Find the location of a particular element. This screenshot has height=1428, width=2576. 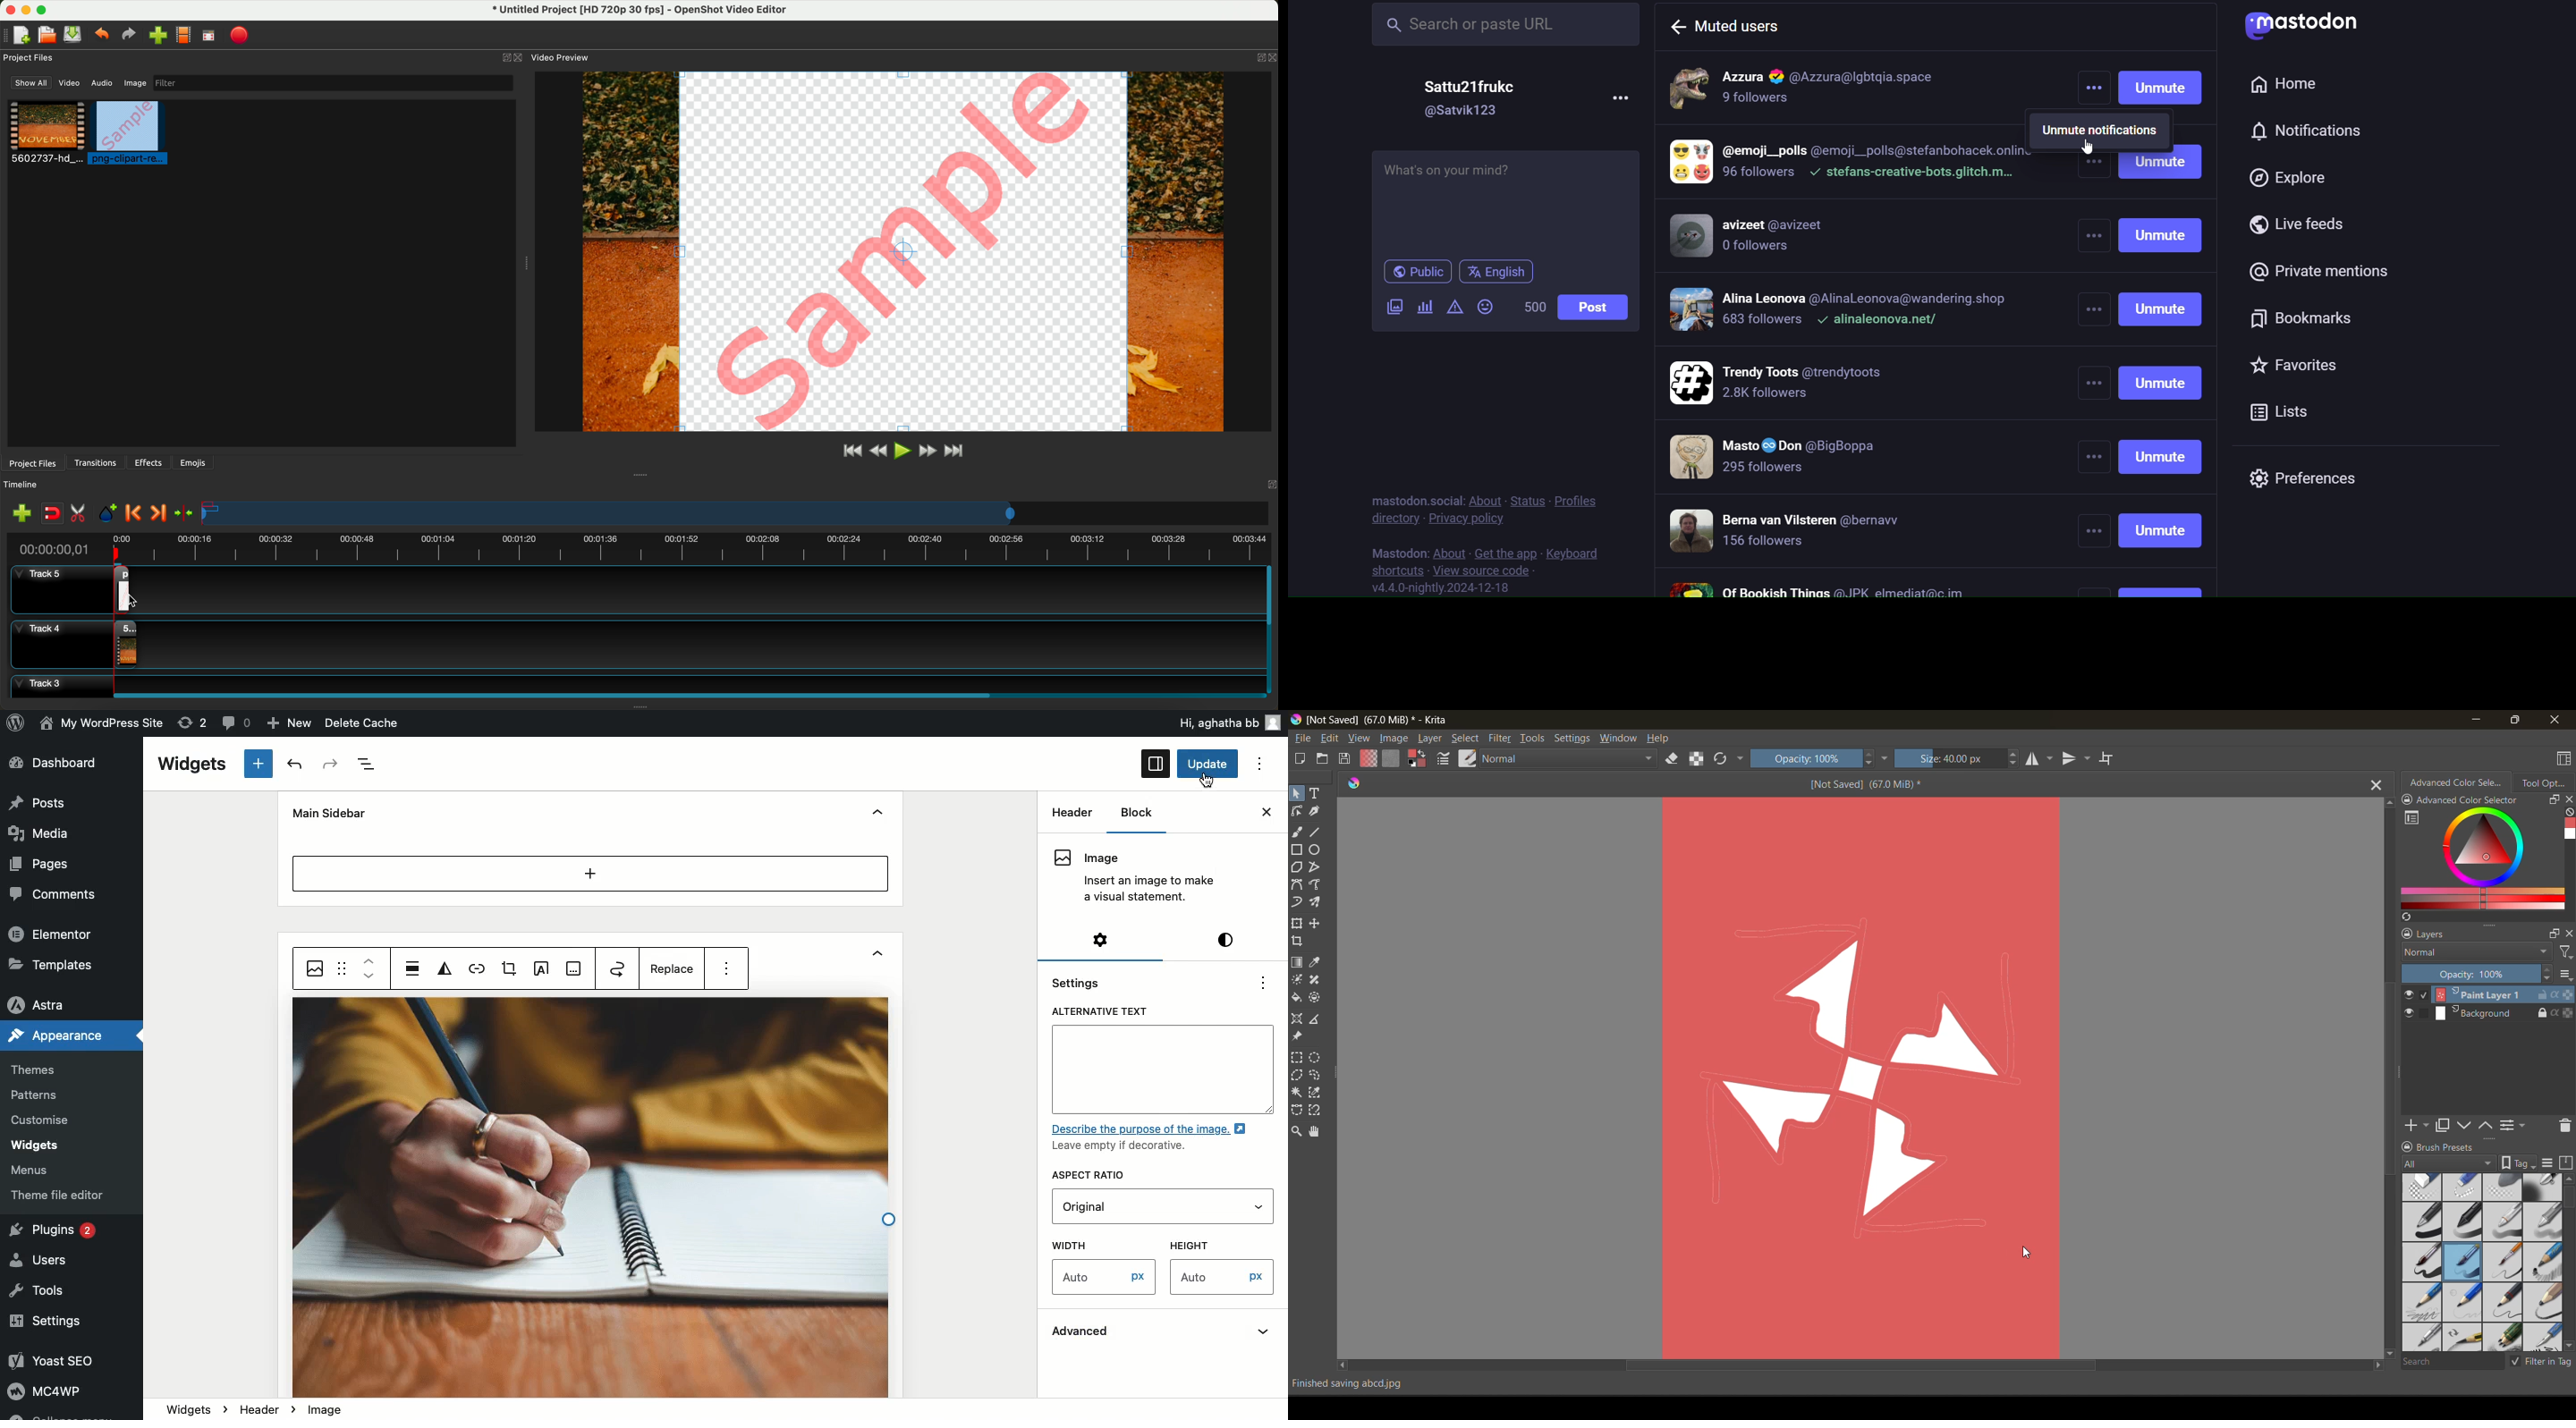

lock/unlock docker is located at coordinates (2410, 801).